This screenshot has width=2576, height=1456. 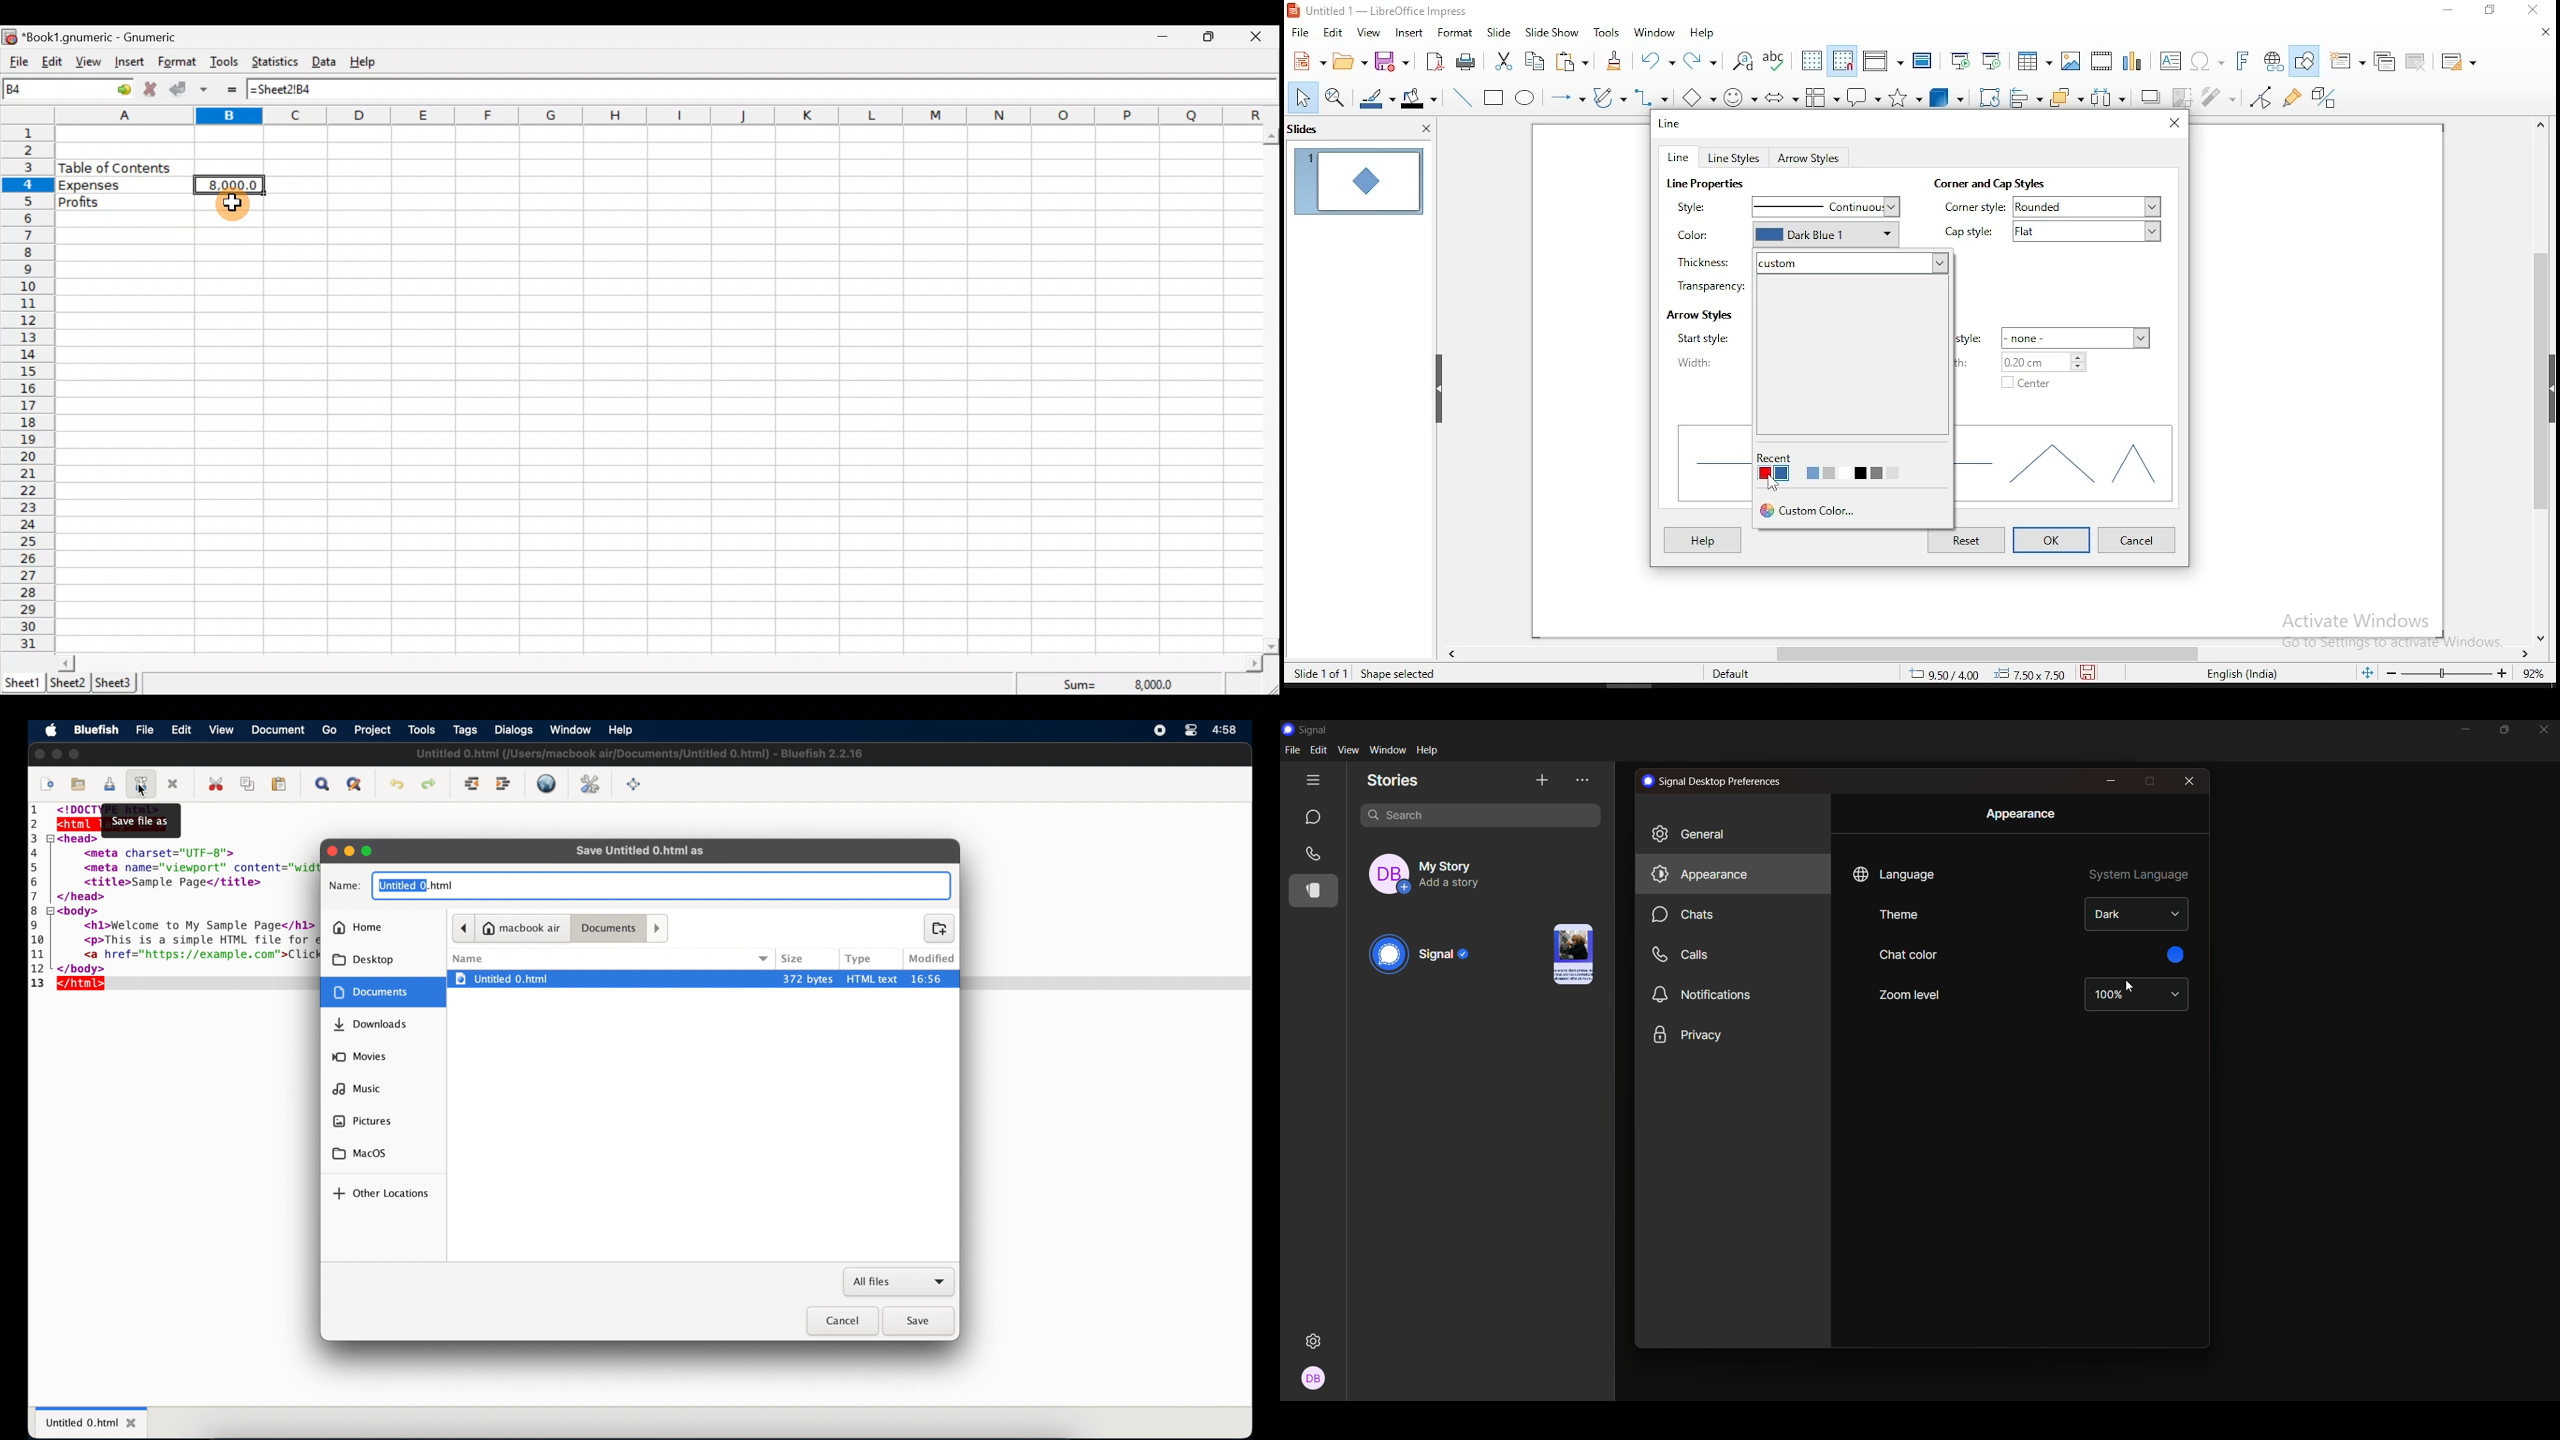 What do you see at coordinates (2417, 63) in the screenshot?
I see `delete slide` at bounding box center [2417, 63].